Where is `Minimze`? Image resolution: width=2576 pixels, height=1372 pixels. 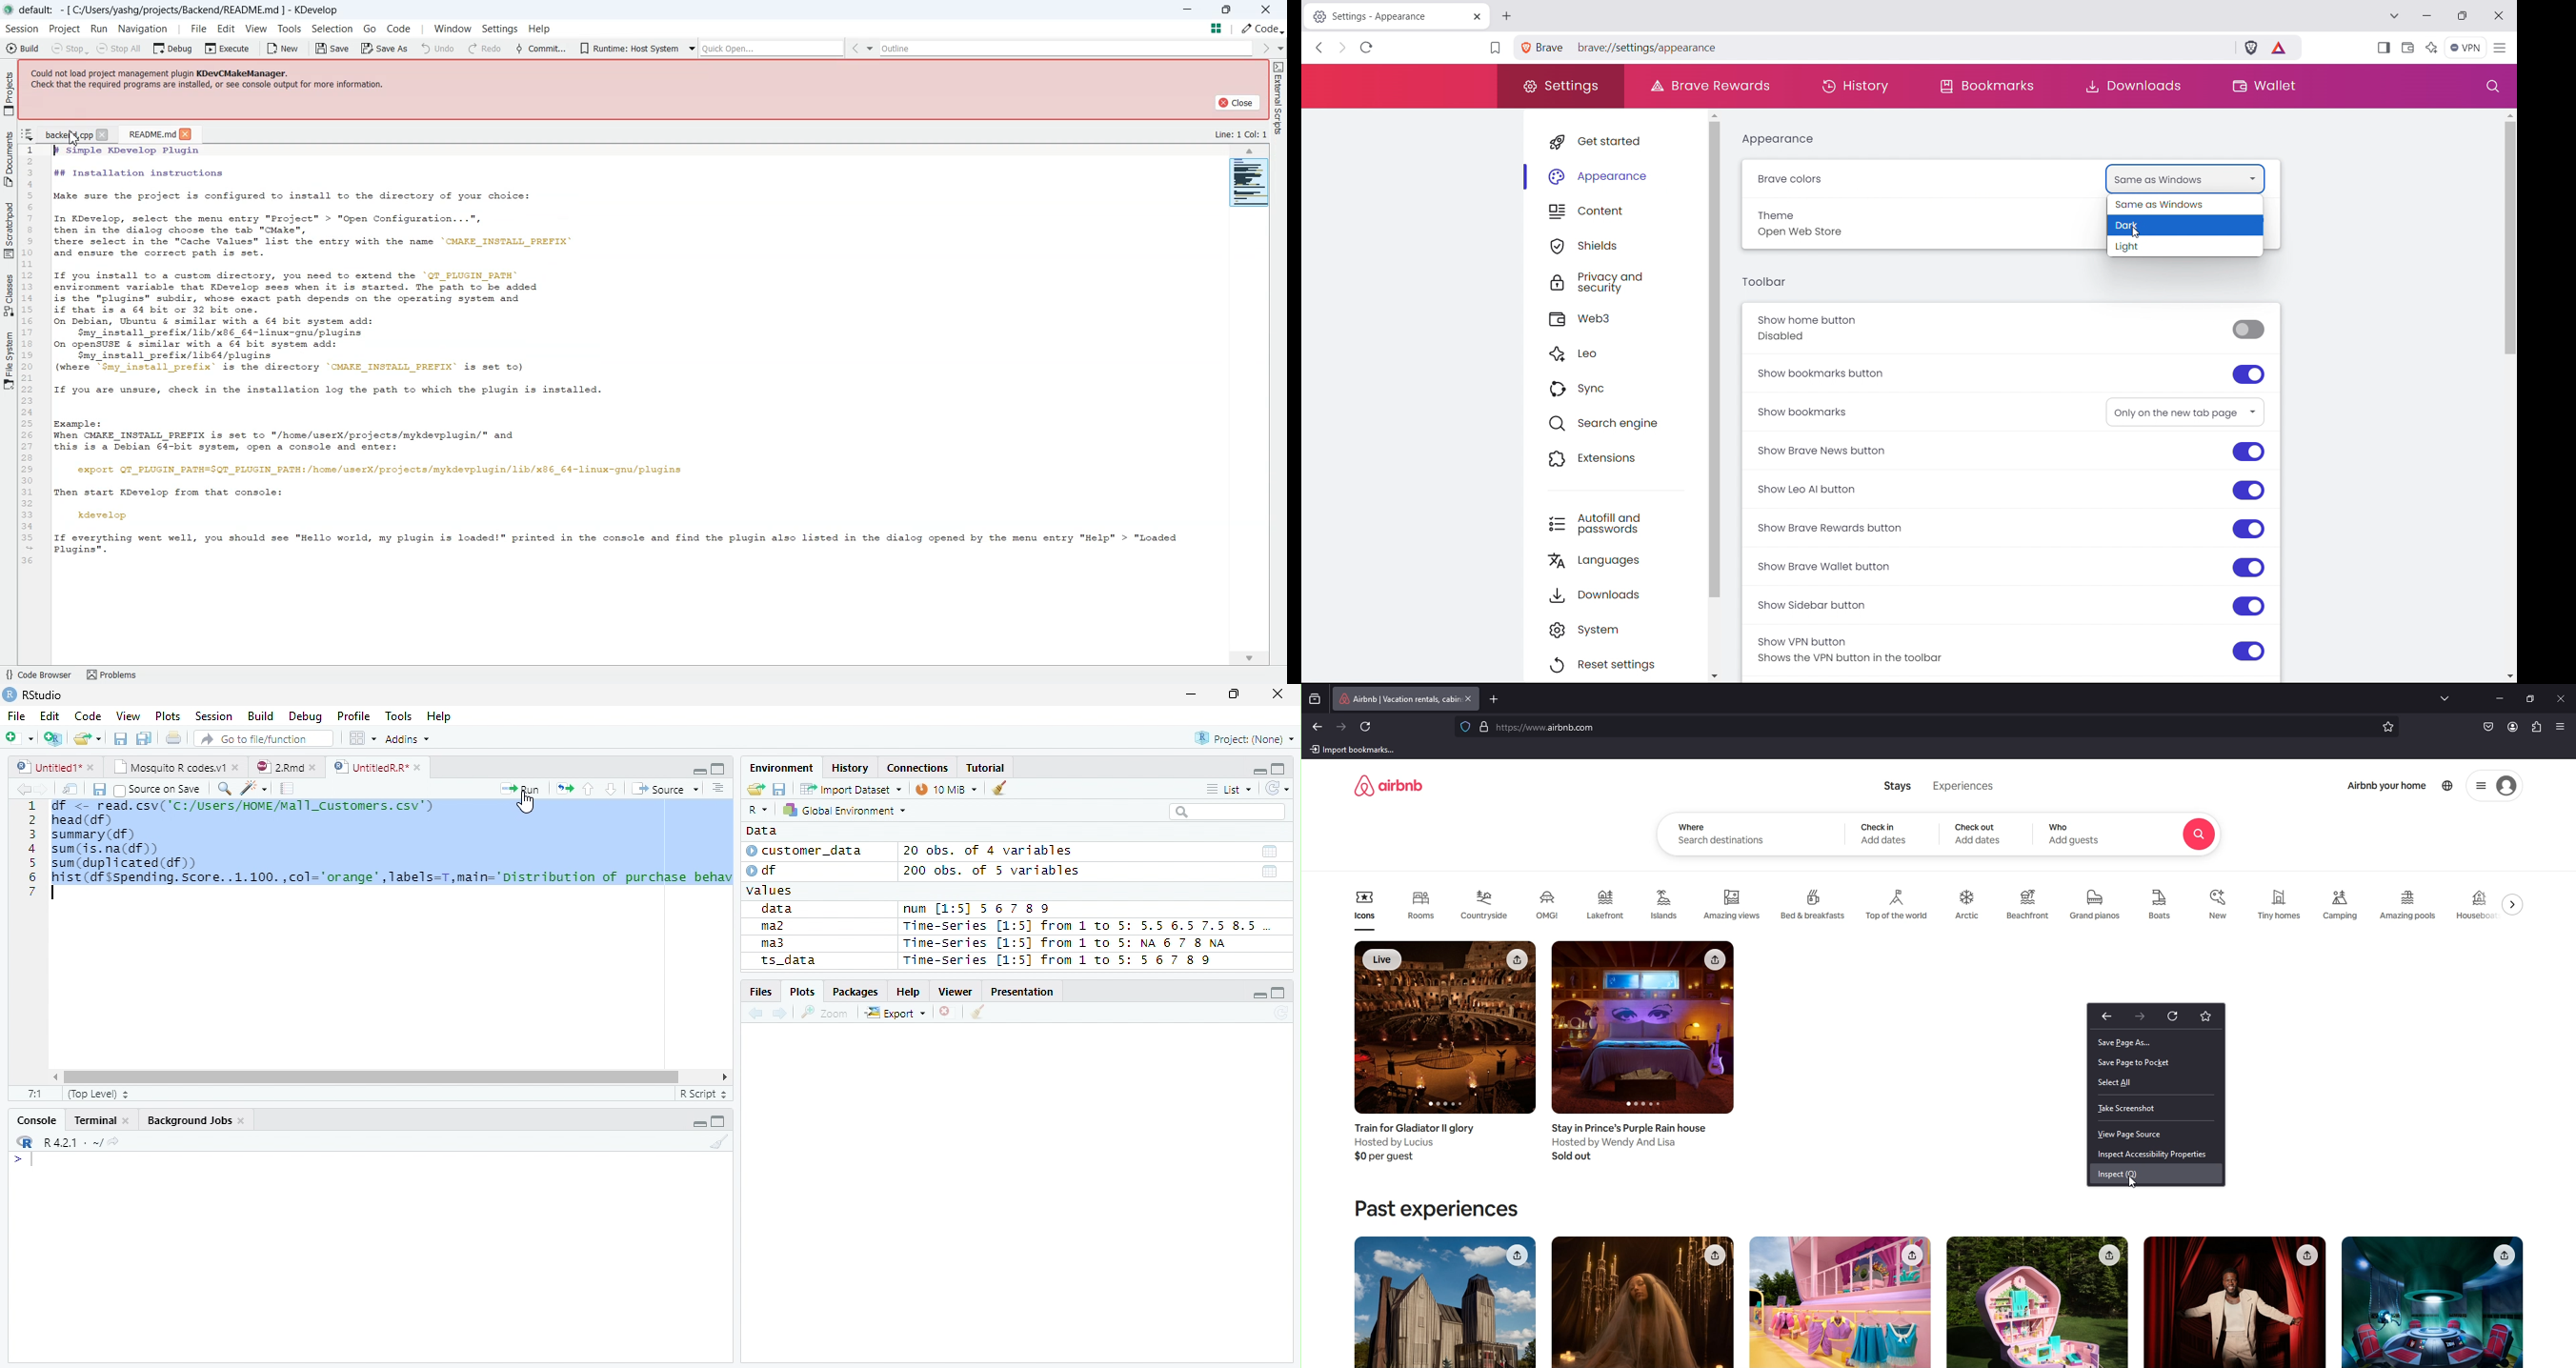 Minimze is located at coordinates (1258, 770).